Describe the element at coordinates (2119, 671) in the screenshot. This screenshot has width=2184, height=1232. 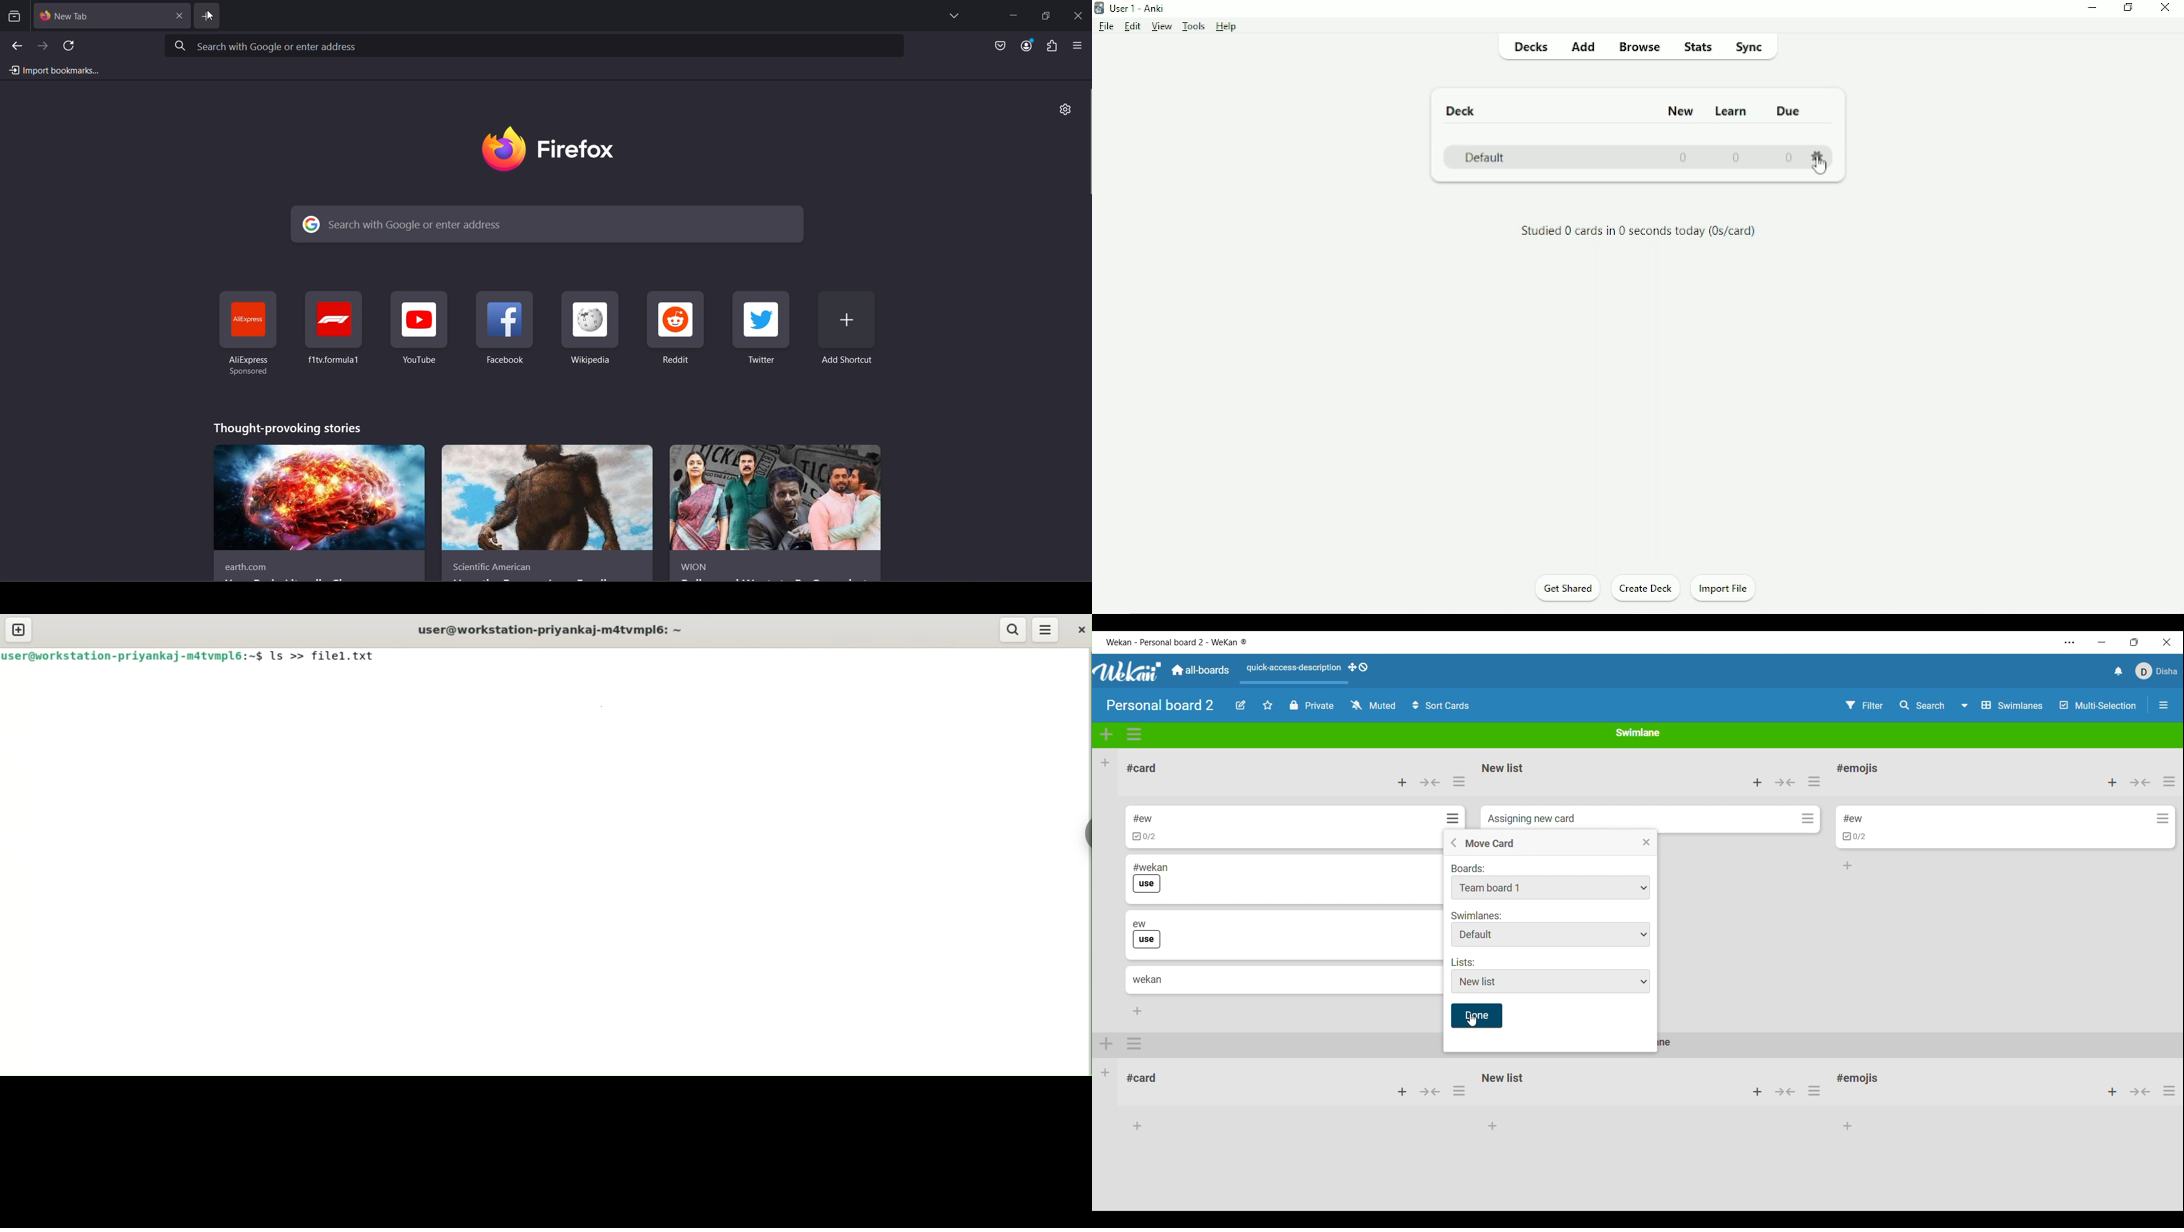
I see `Notifications` at that location.